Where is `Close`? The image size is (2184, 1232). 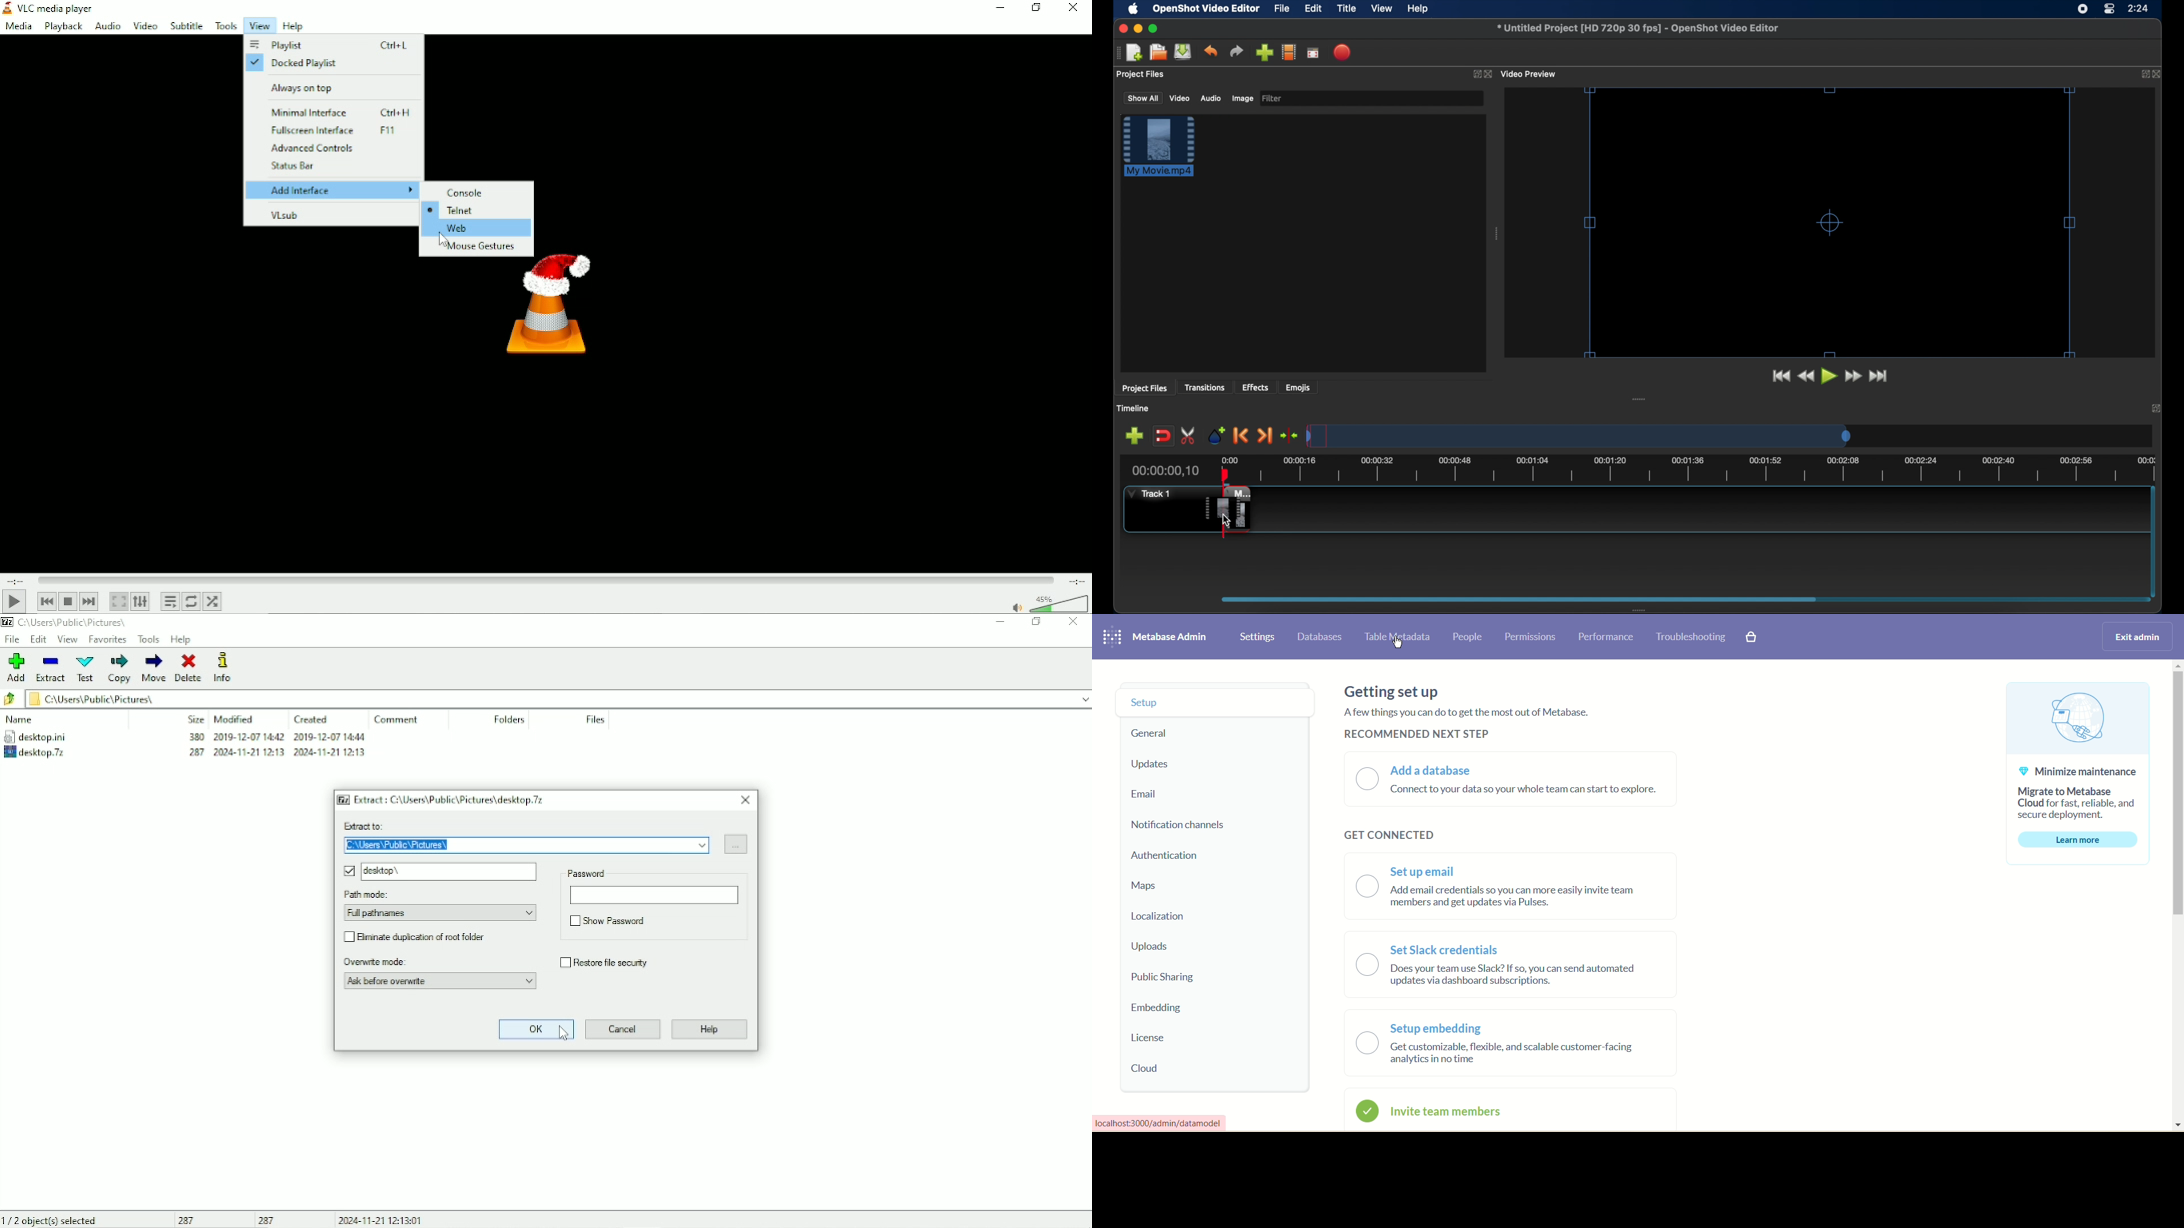 Close is located at coordinates (1073, 621).